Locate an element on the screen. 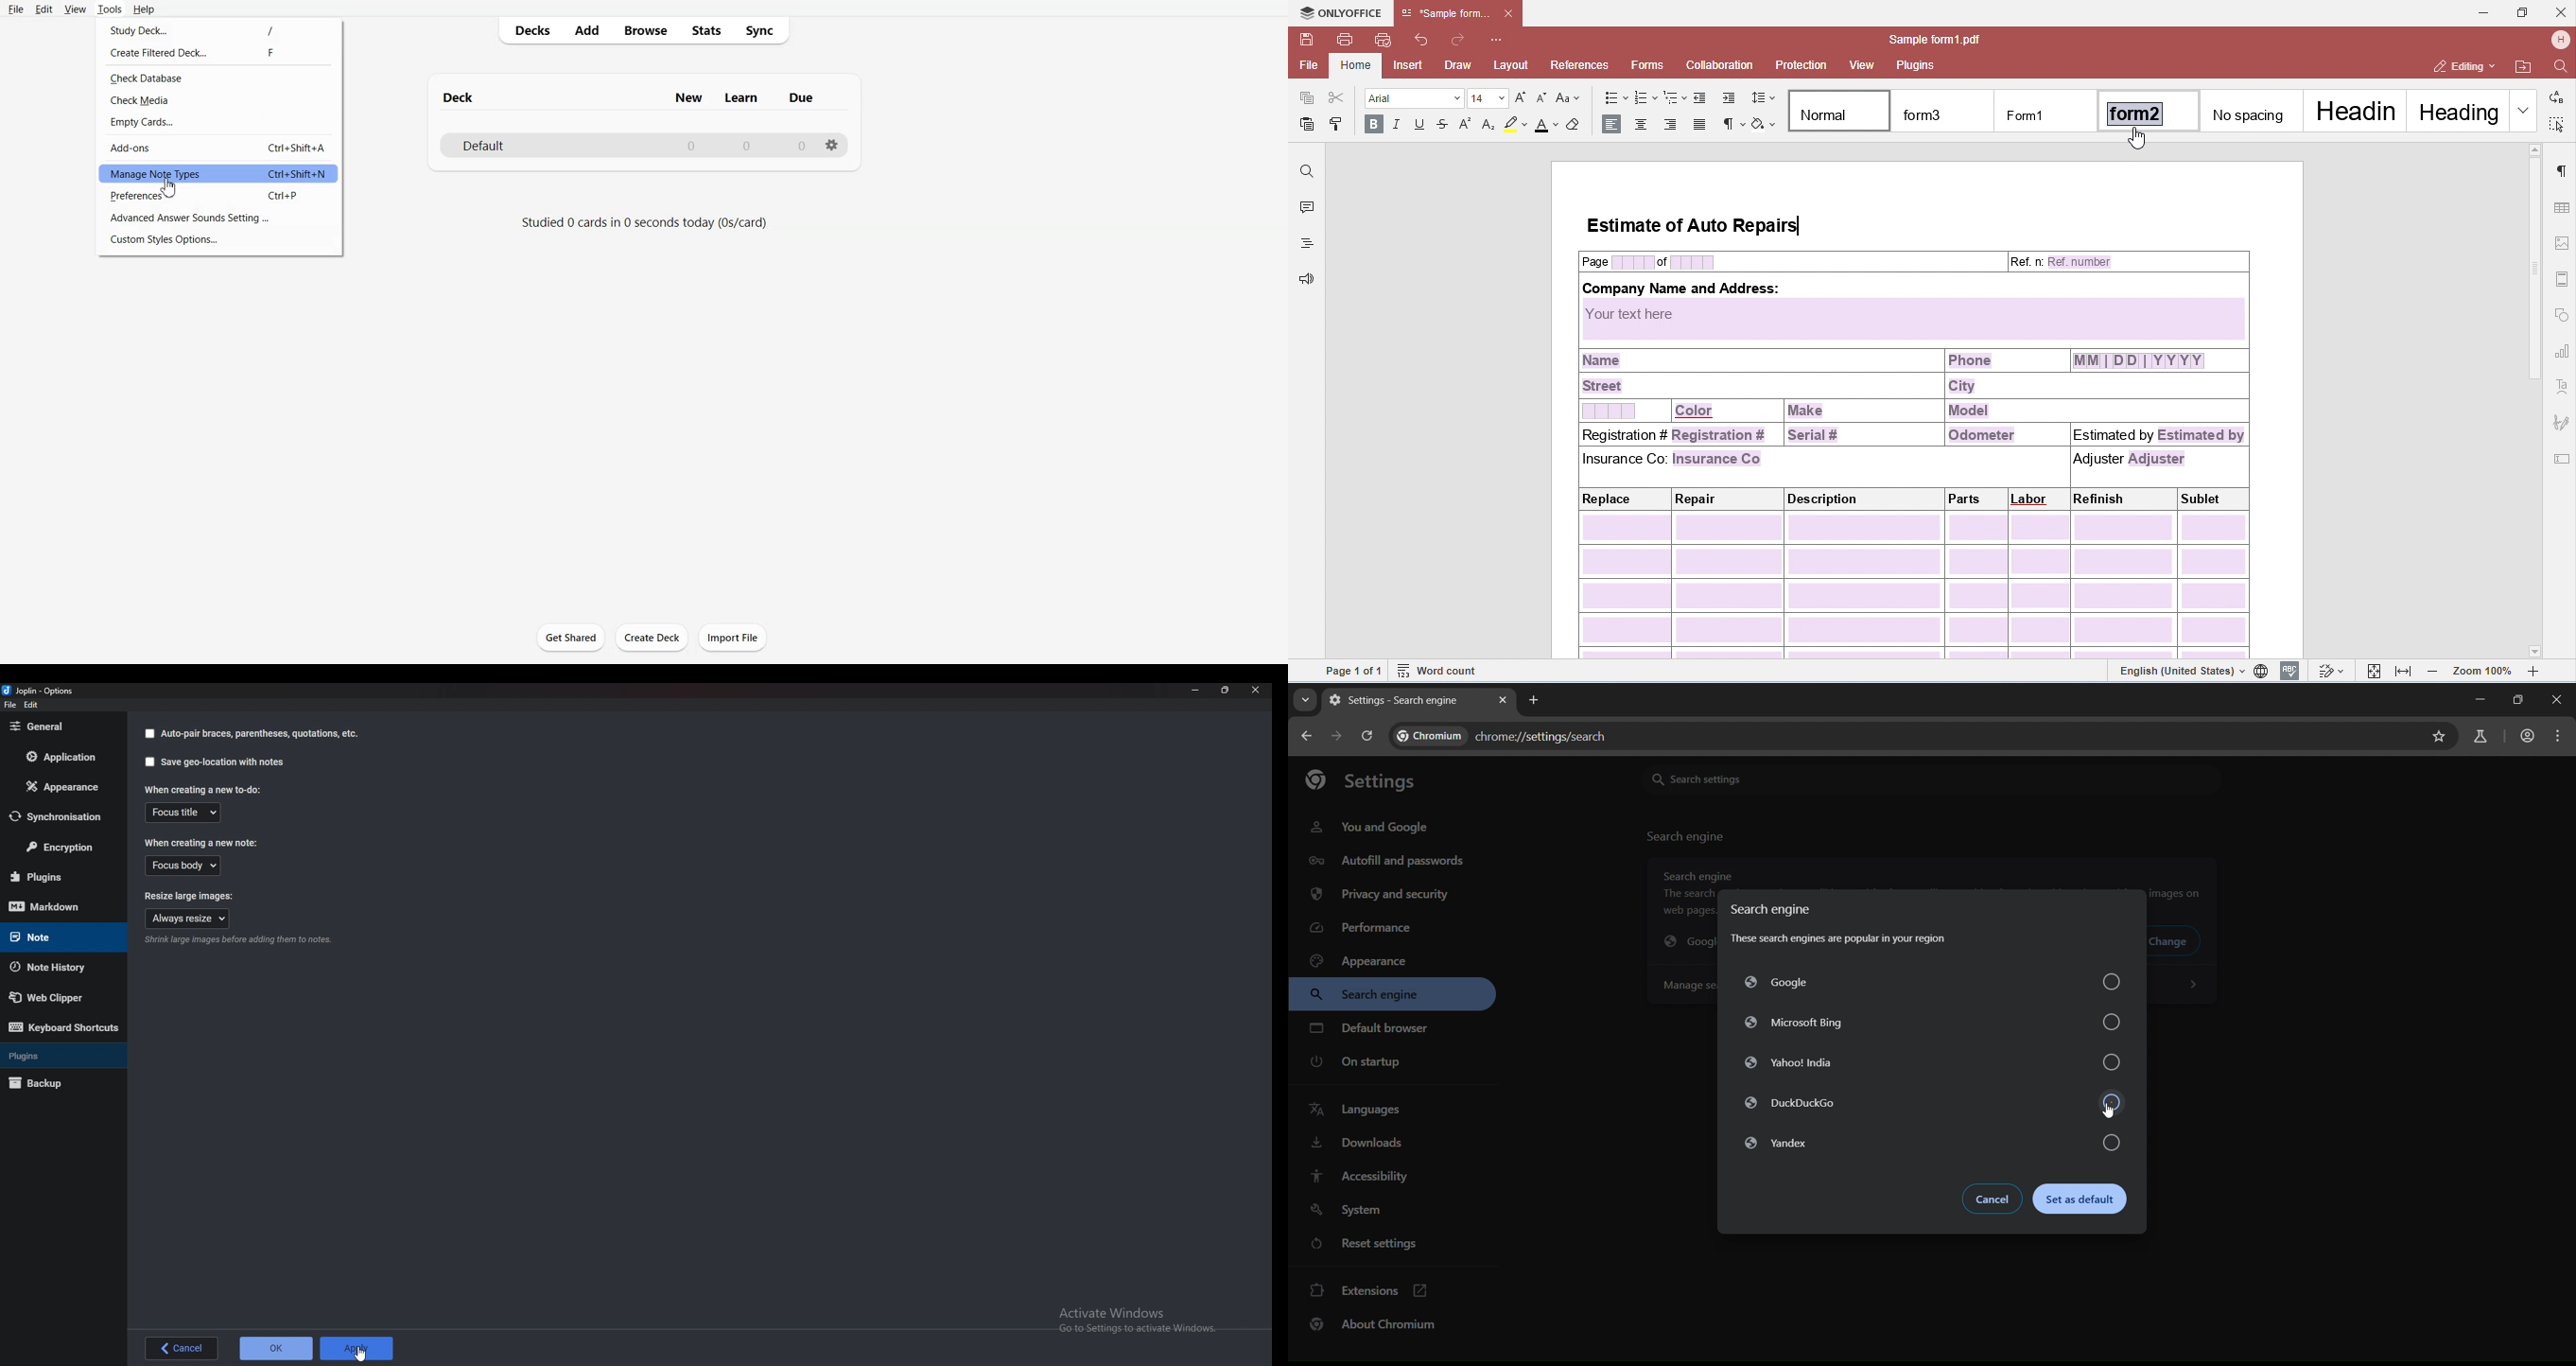 The width and height of the screenshot is (2576, 1372). Save geo location with notes is located at coordinates (216, 761).